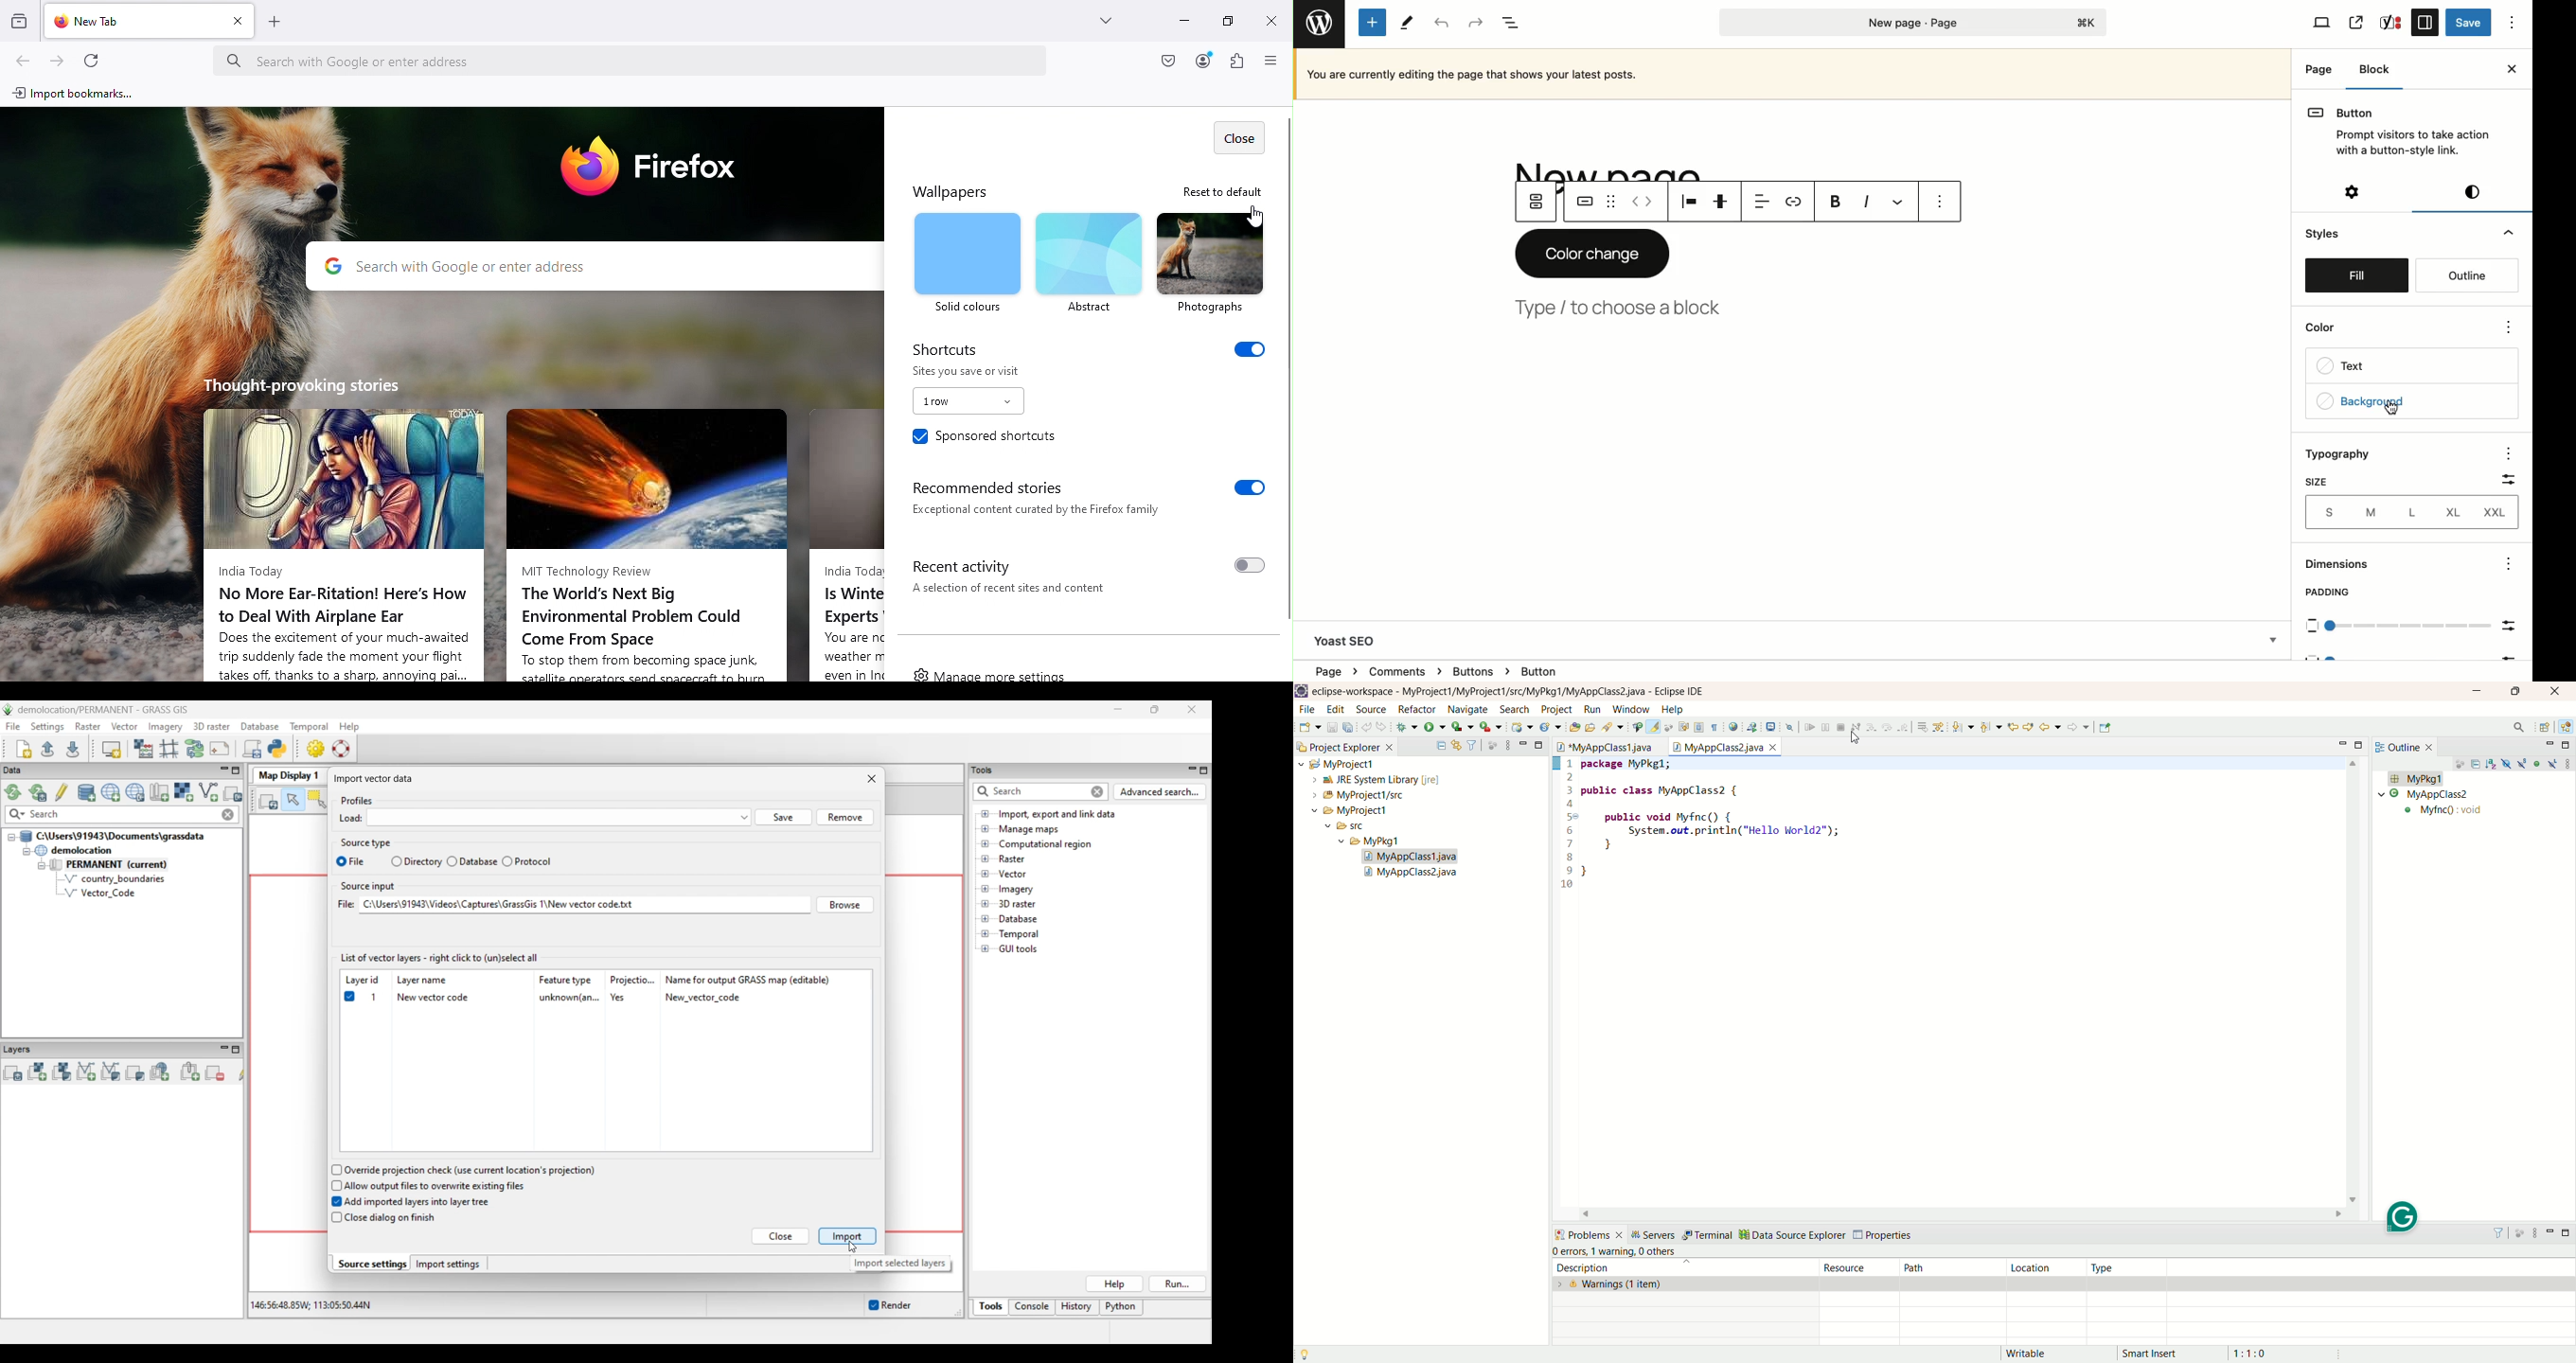  Describe the element at coordinates (1238, 137) in the screenshot. I see `Close` at that location.